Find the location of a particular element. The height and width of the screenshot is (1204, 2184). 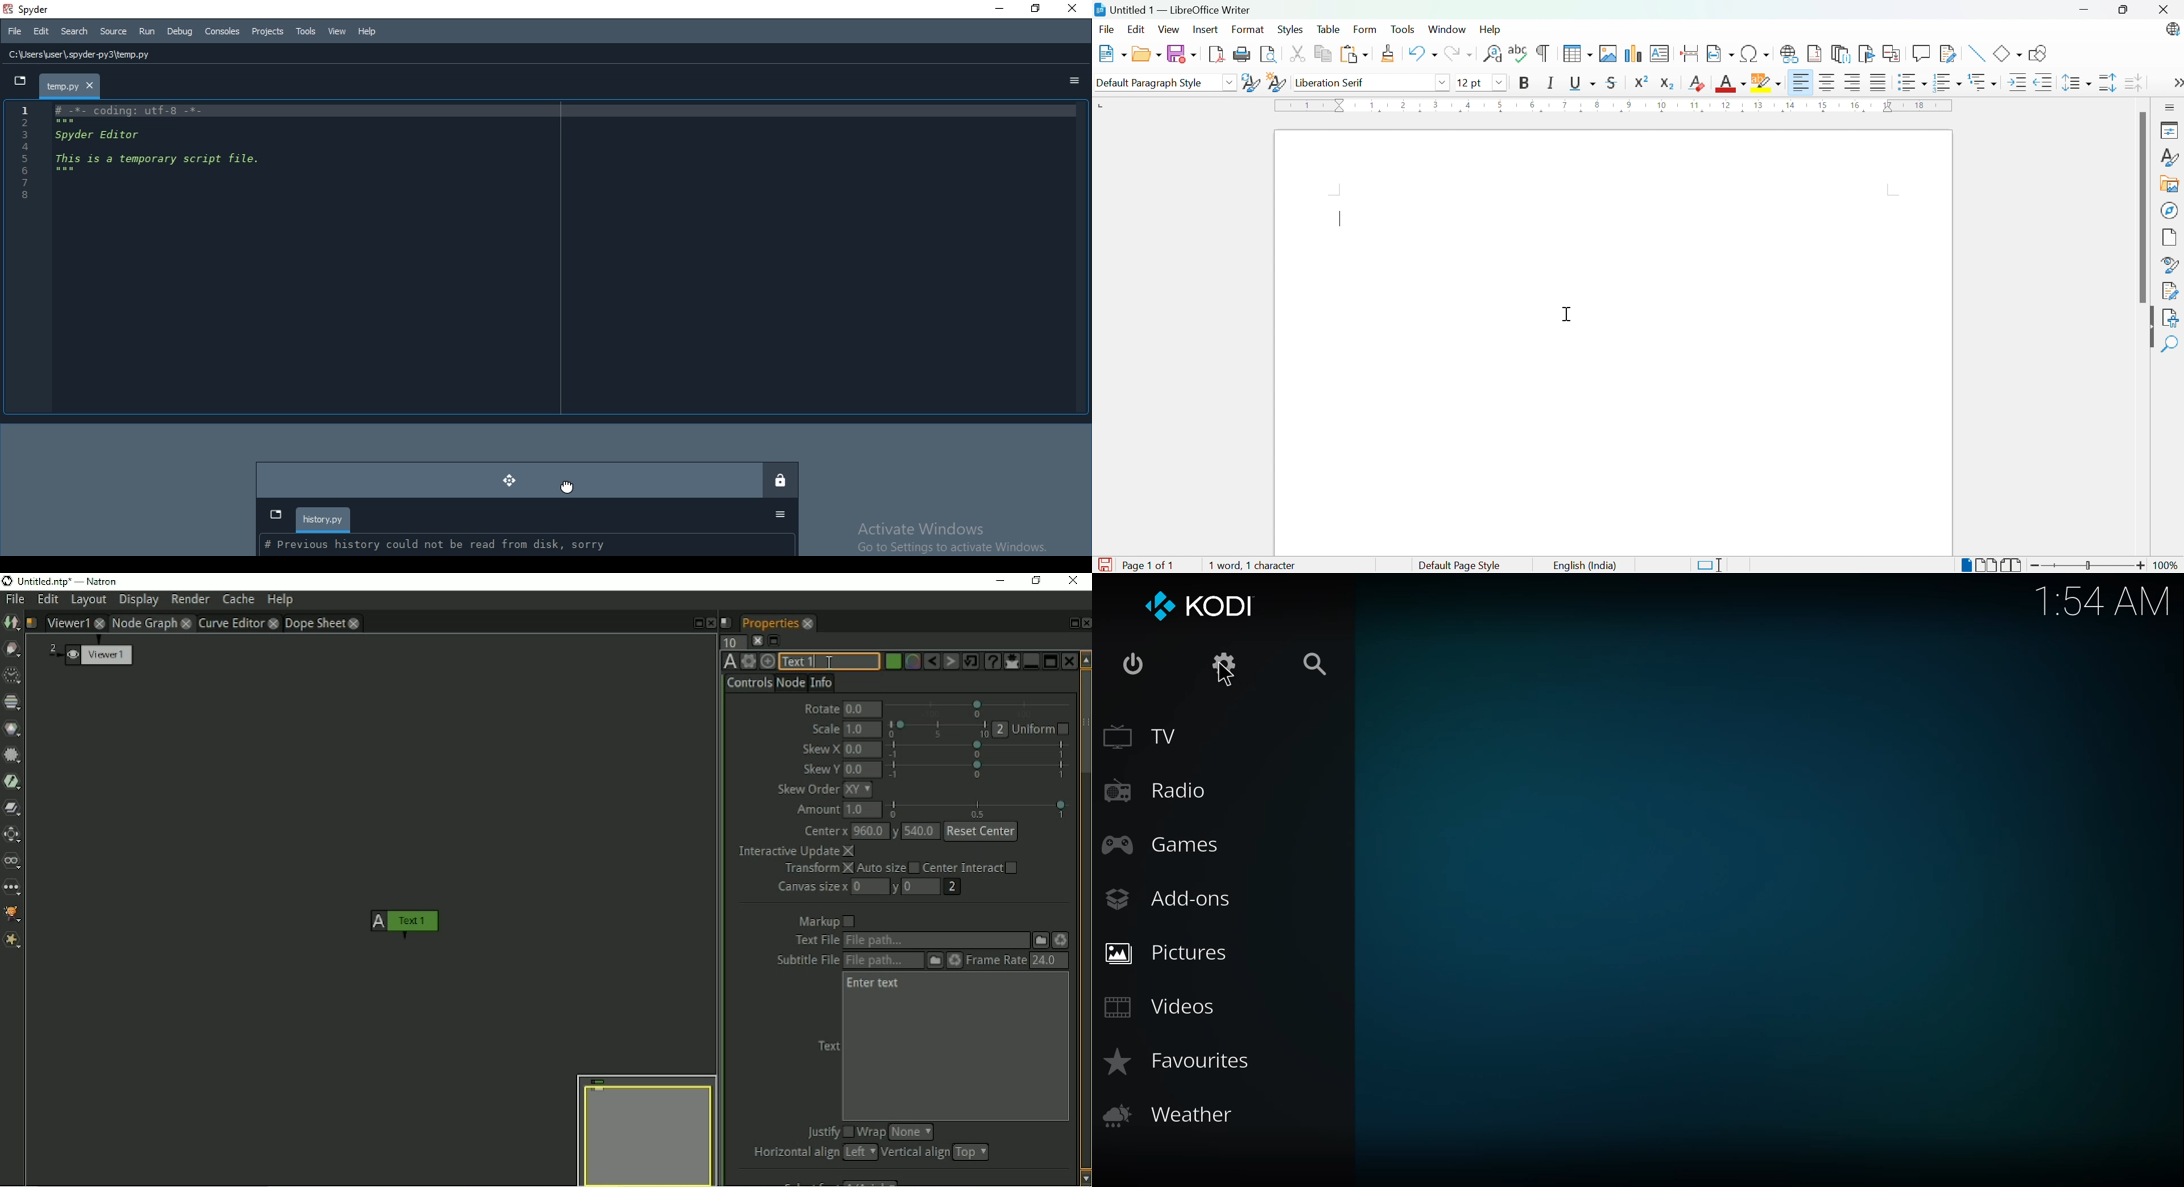

Drop down is located at coordinates (1445, 84).